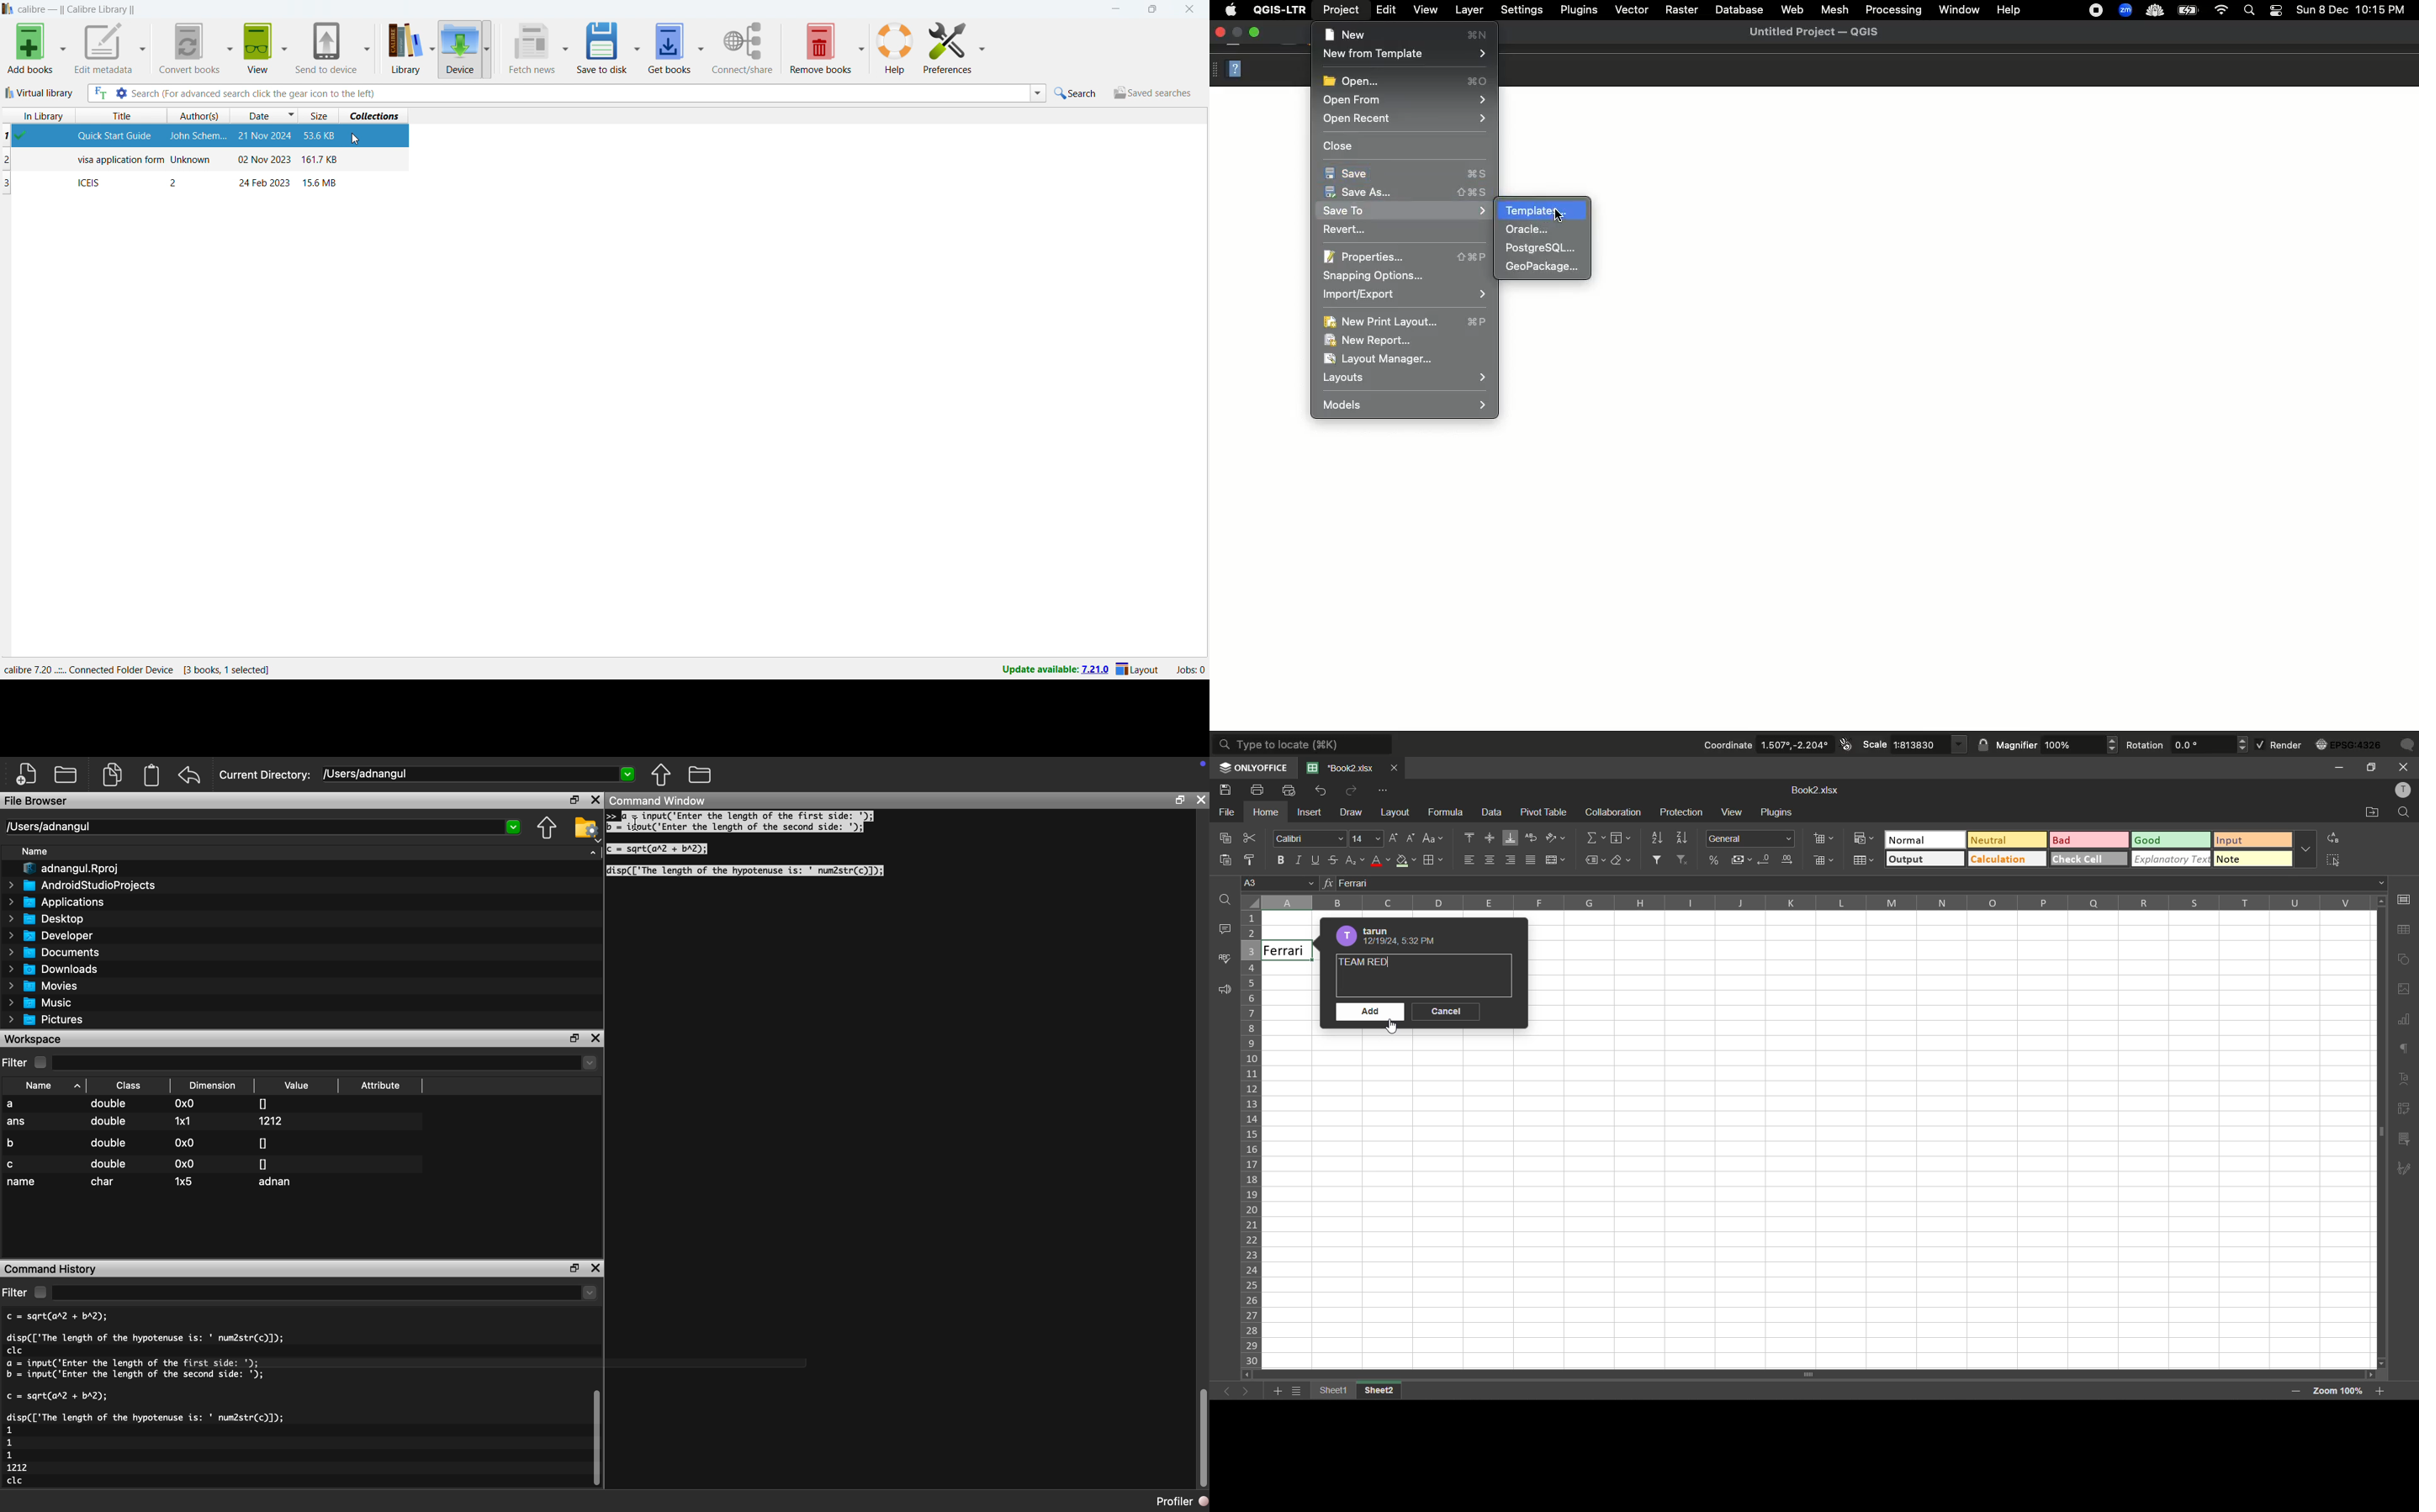 This screenshot has width=2436, height=1512. Describe the element at coordinates (2372, 1136) in the screenshot. I see `Horizontal Scrollbar` at that location.